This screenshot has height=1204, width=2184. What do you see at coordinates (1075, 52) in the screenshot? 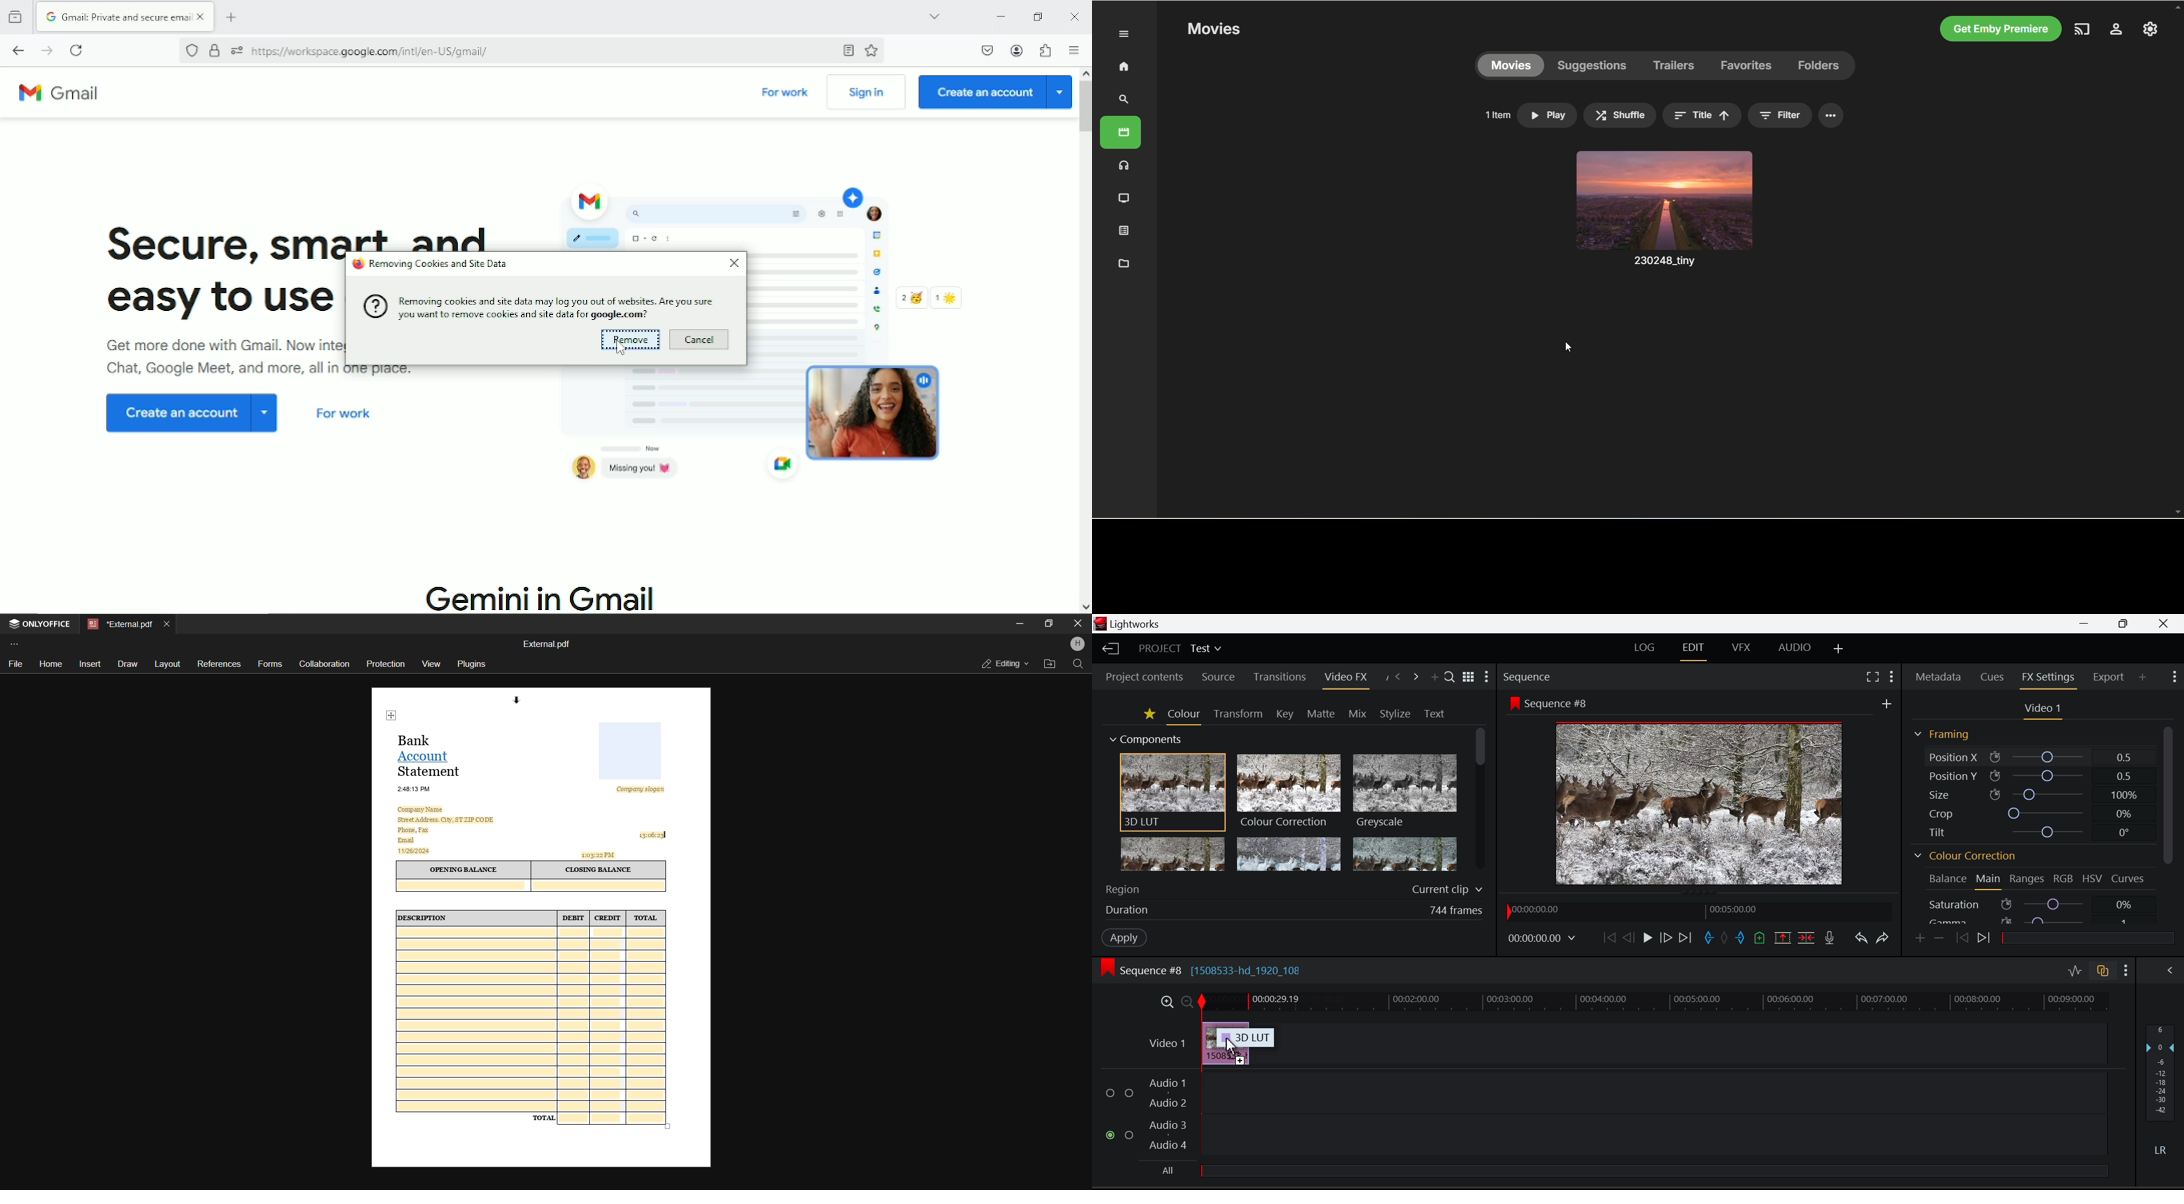
I see `Open application menu` at bounding box center [1075, 52].